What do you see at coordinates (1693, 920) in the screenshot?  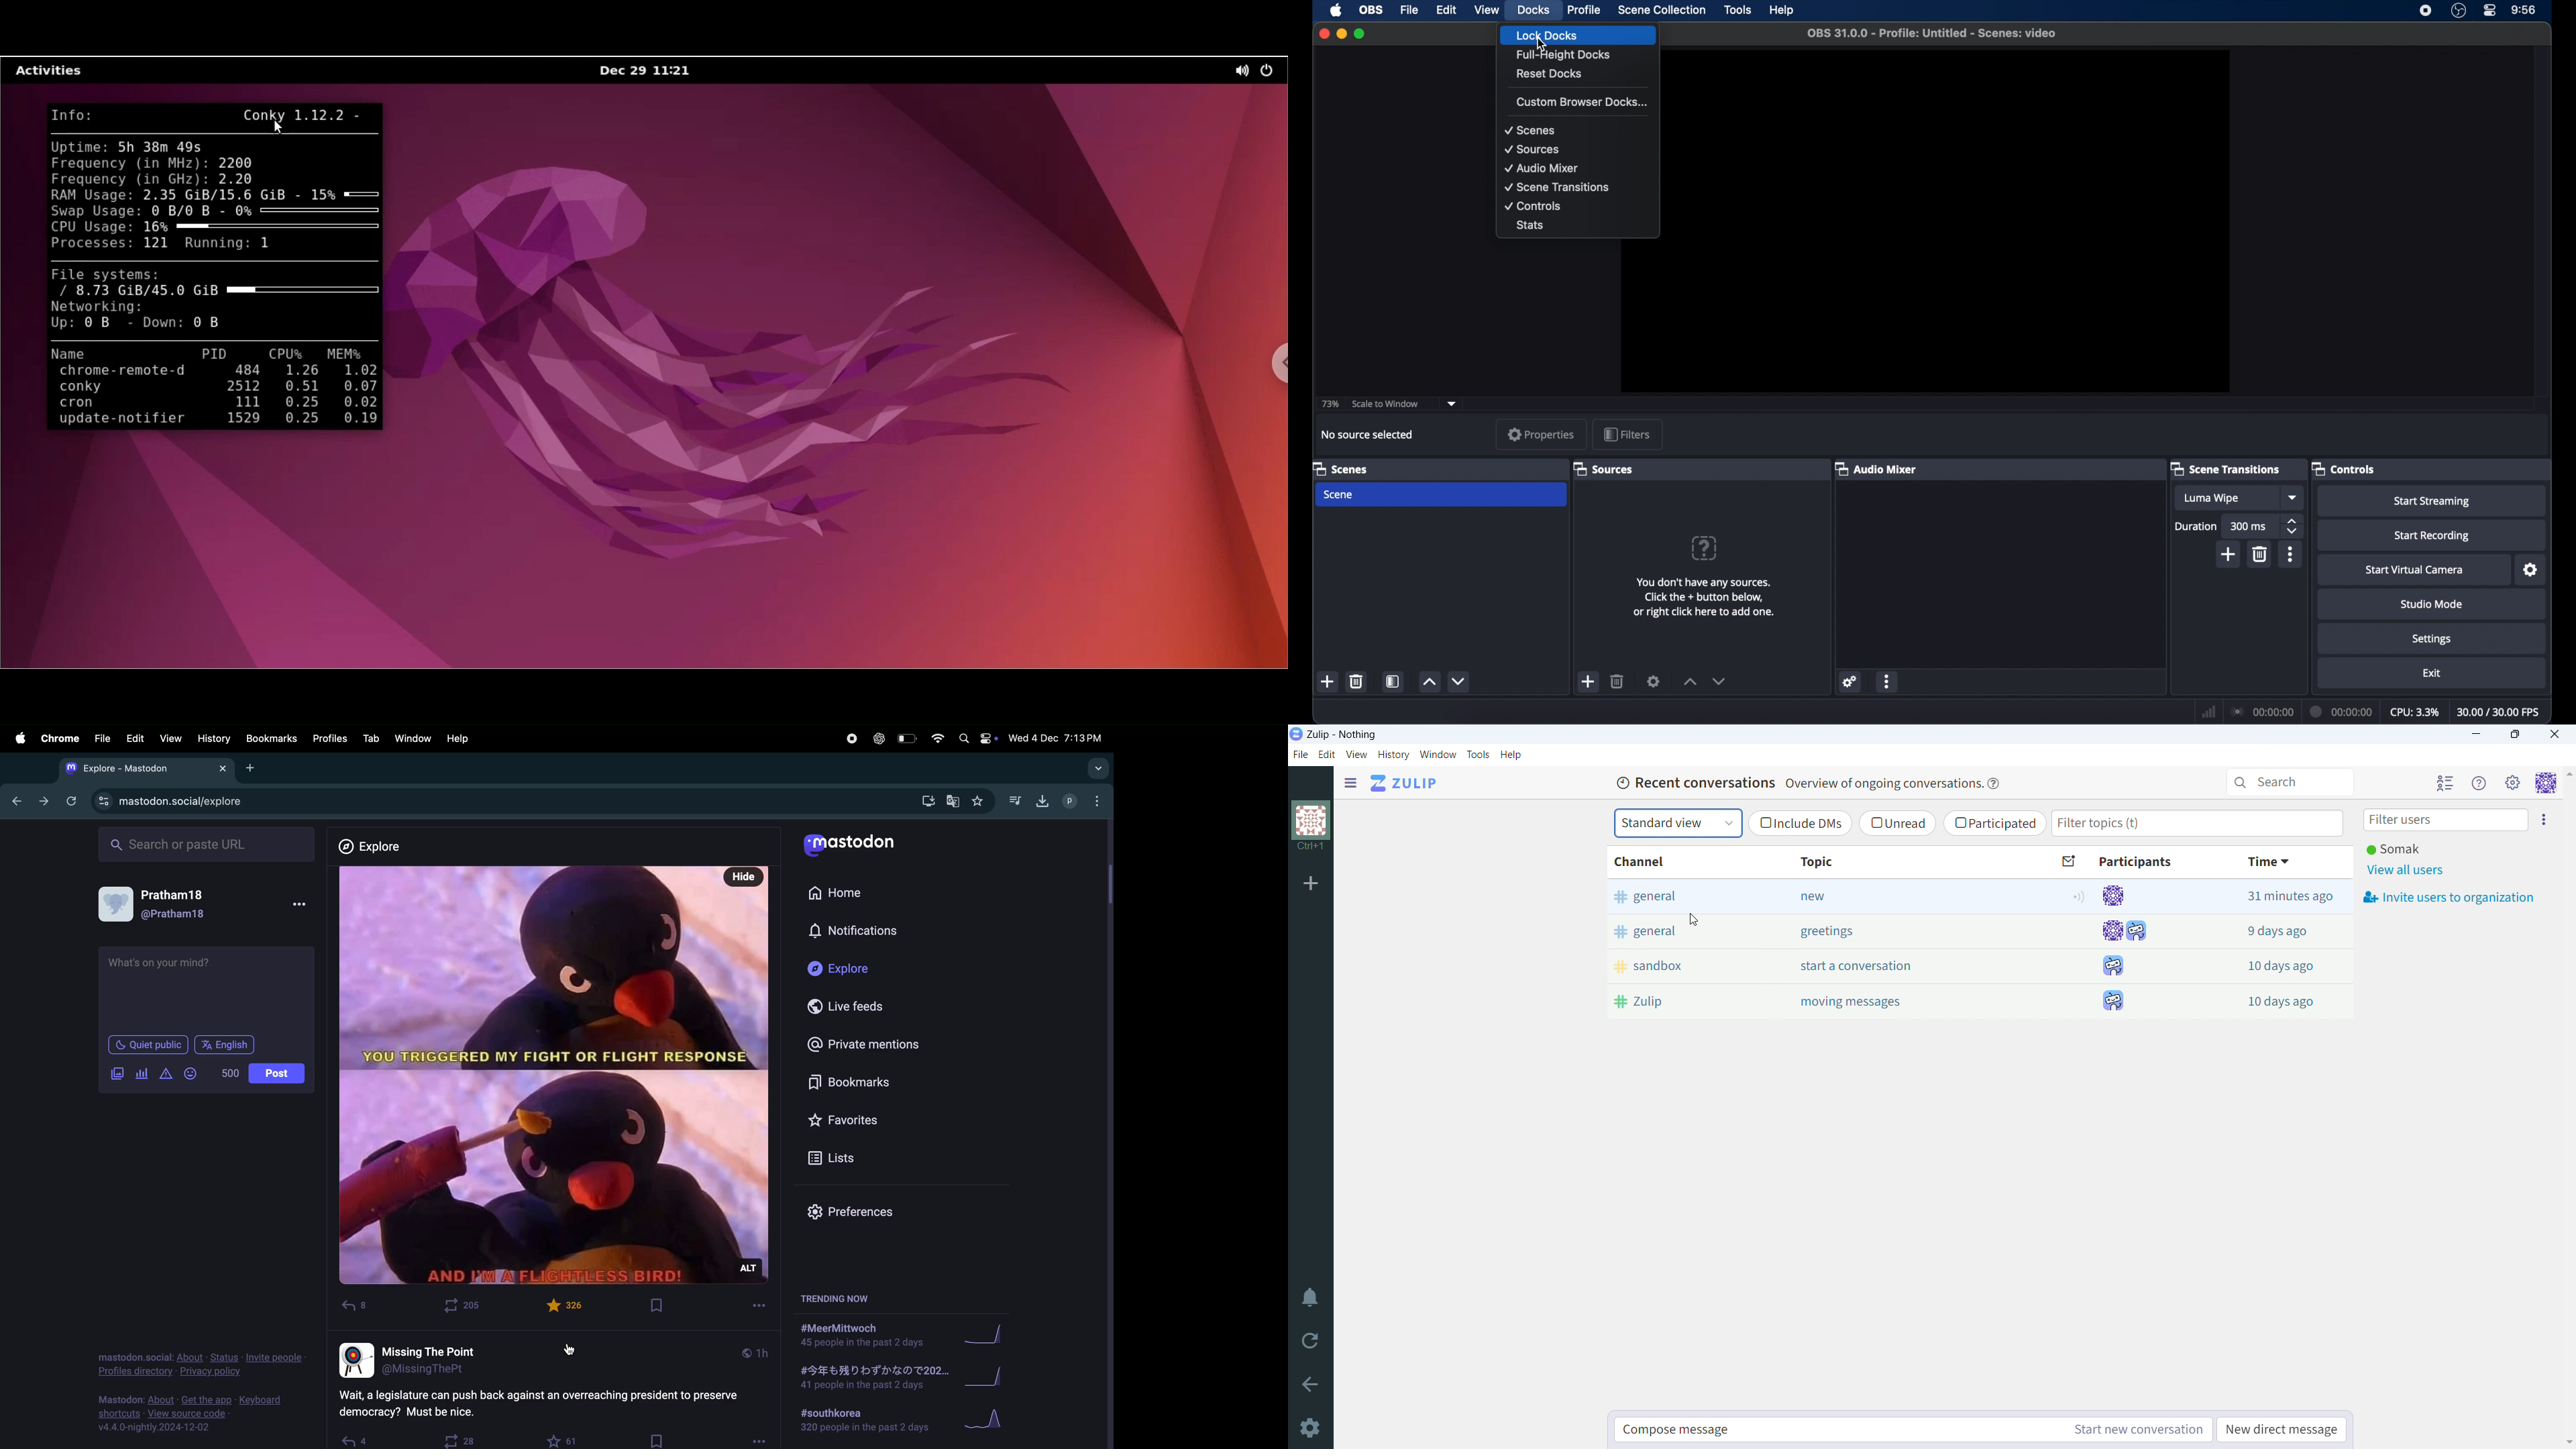 I see `cursor` at bounding box center [1693, 920].